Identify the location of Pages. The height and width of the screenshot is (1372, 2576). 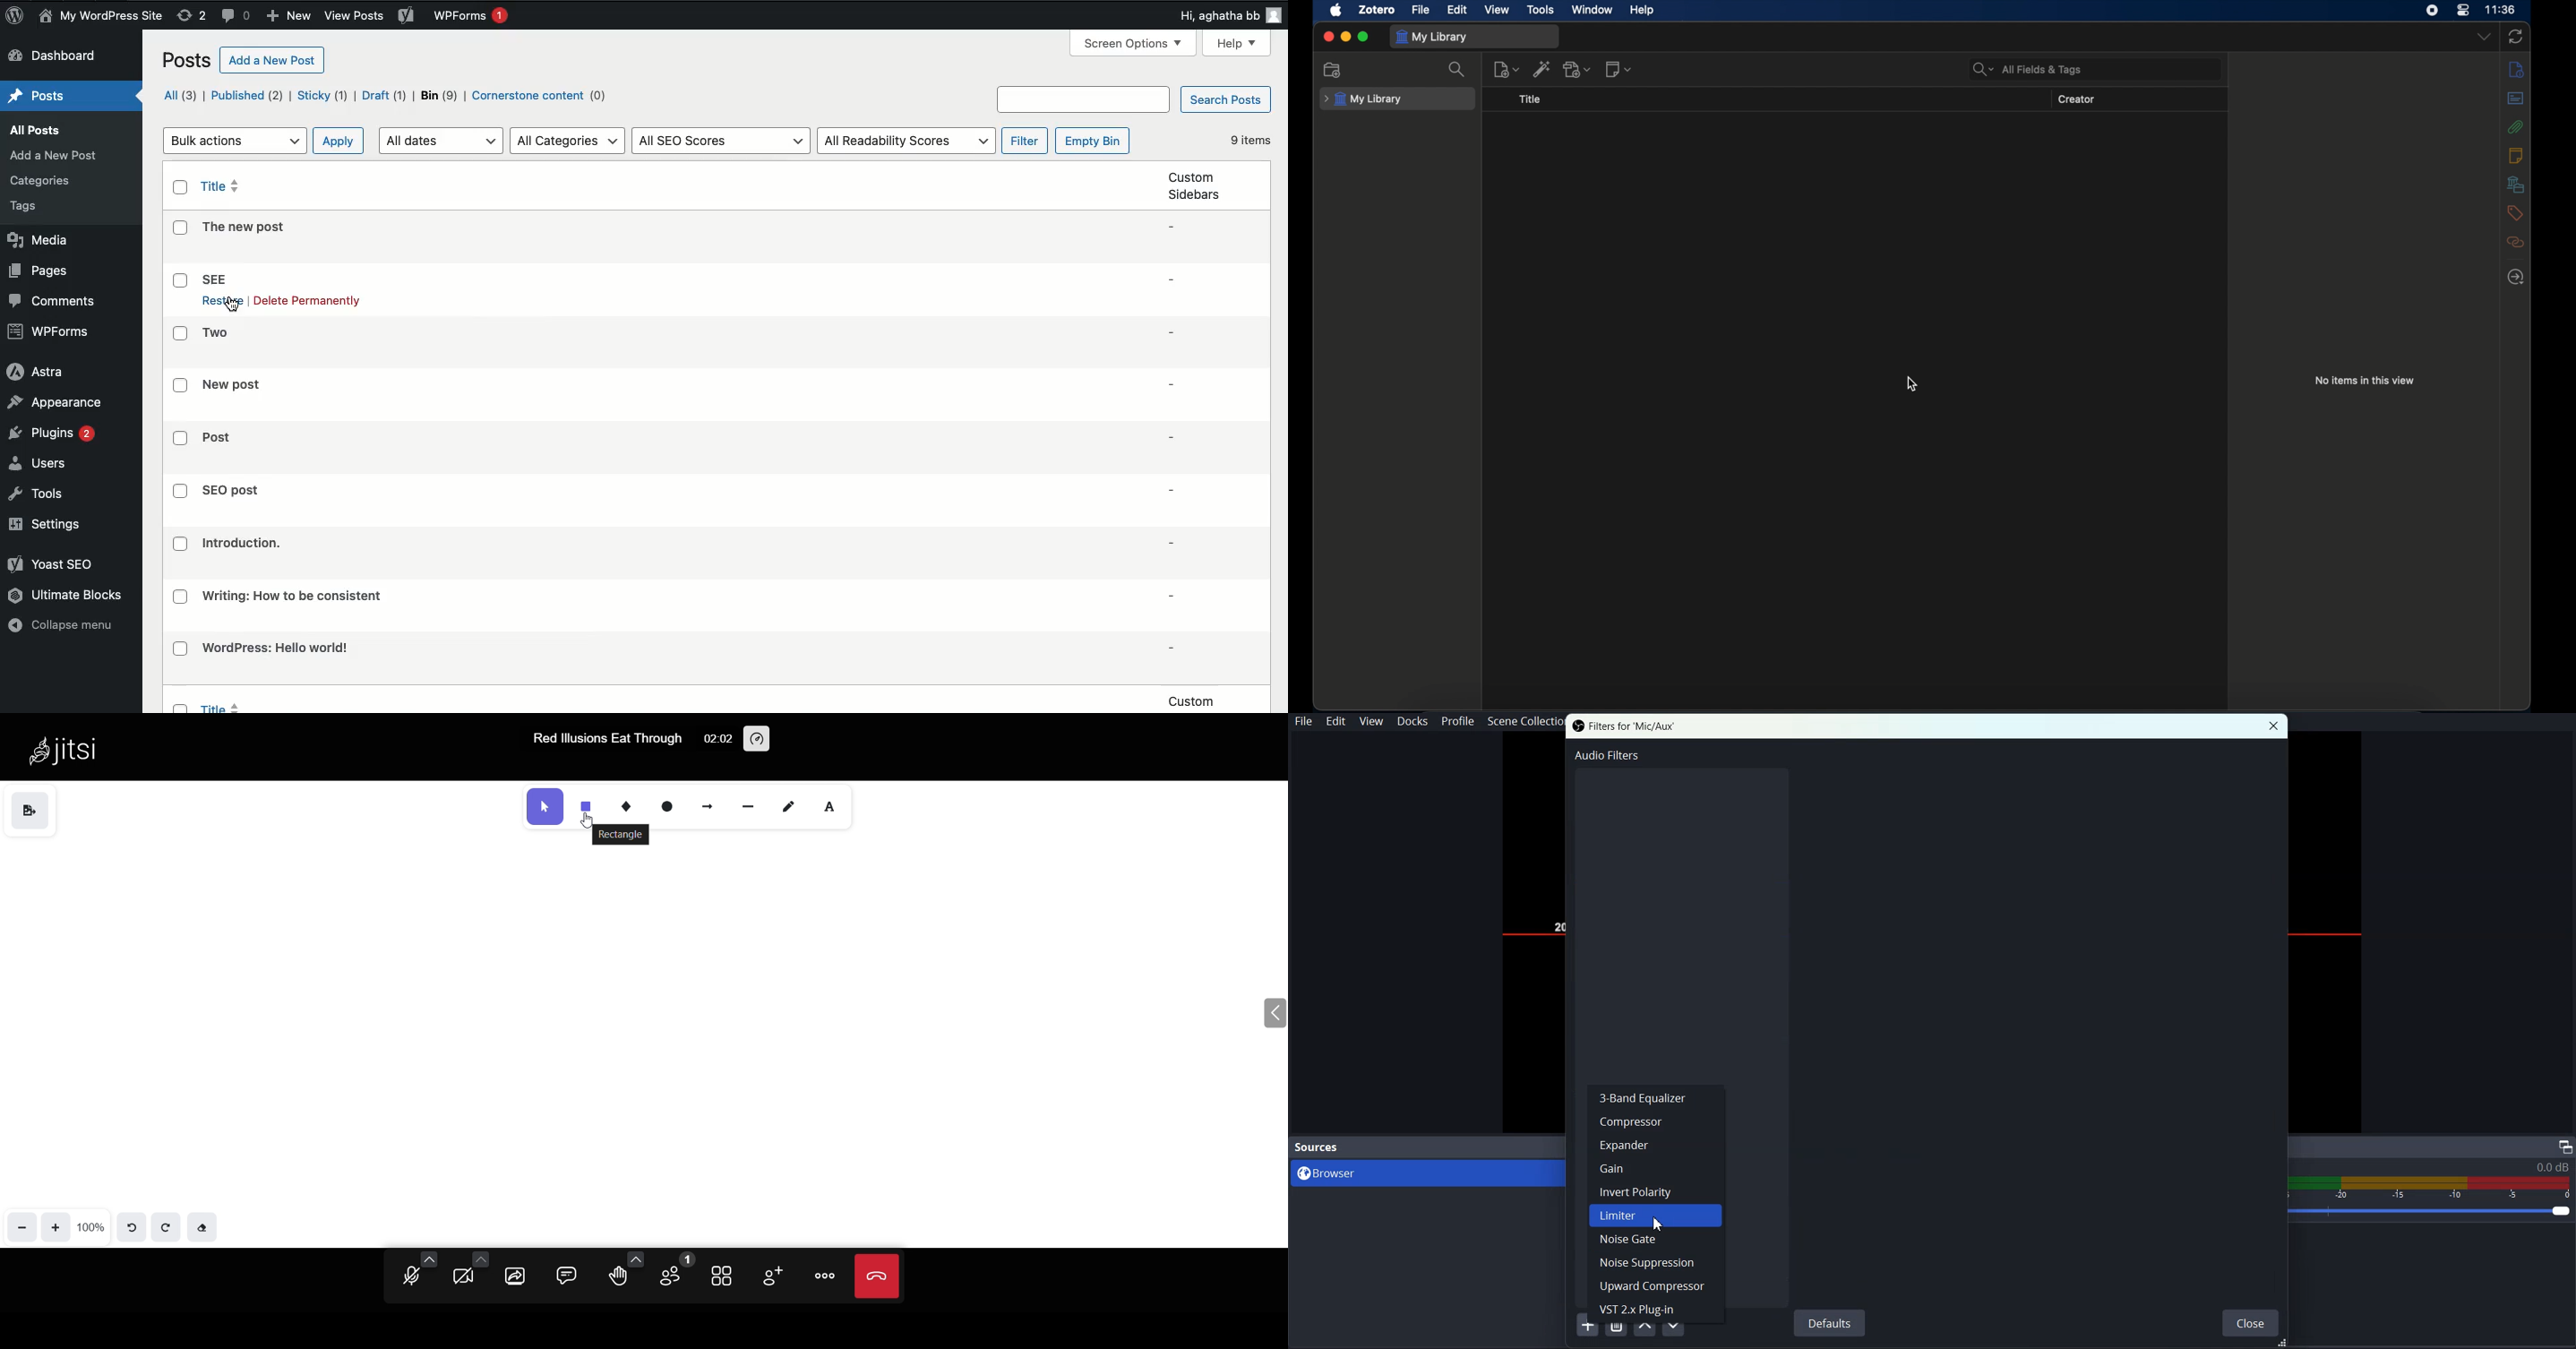
(38, 272).